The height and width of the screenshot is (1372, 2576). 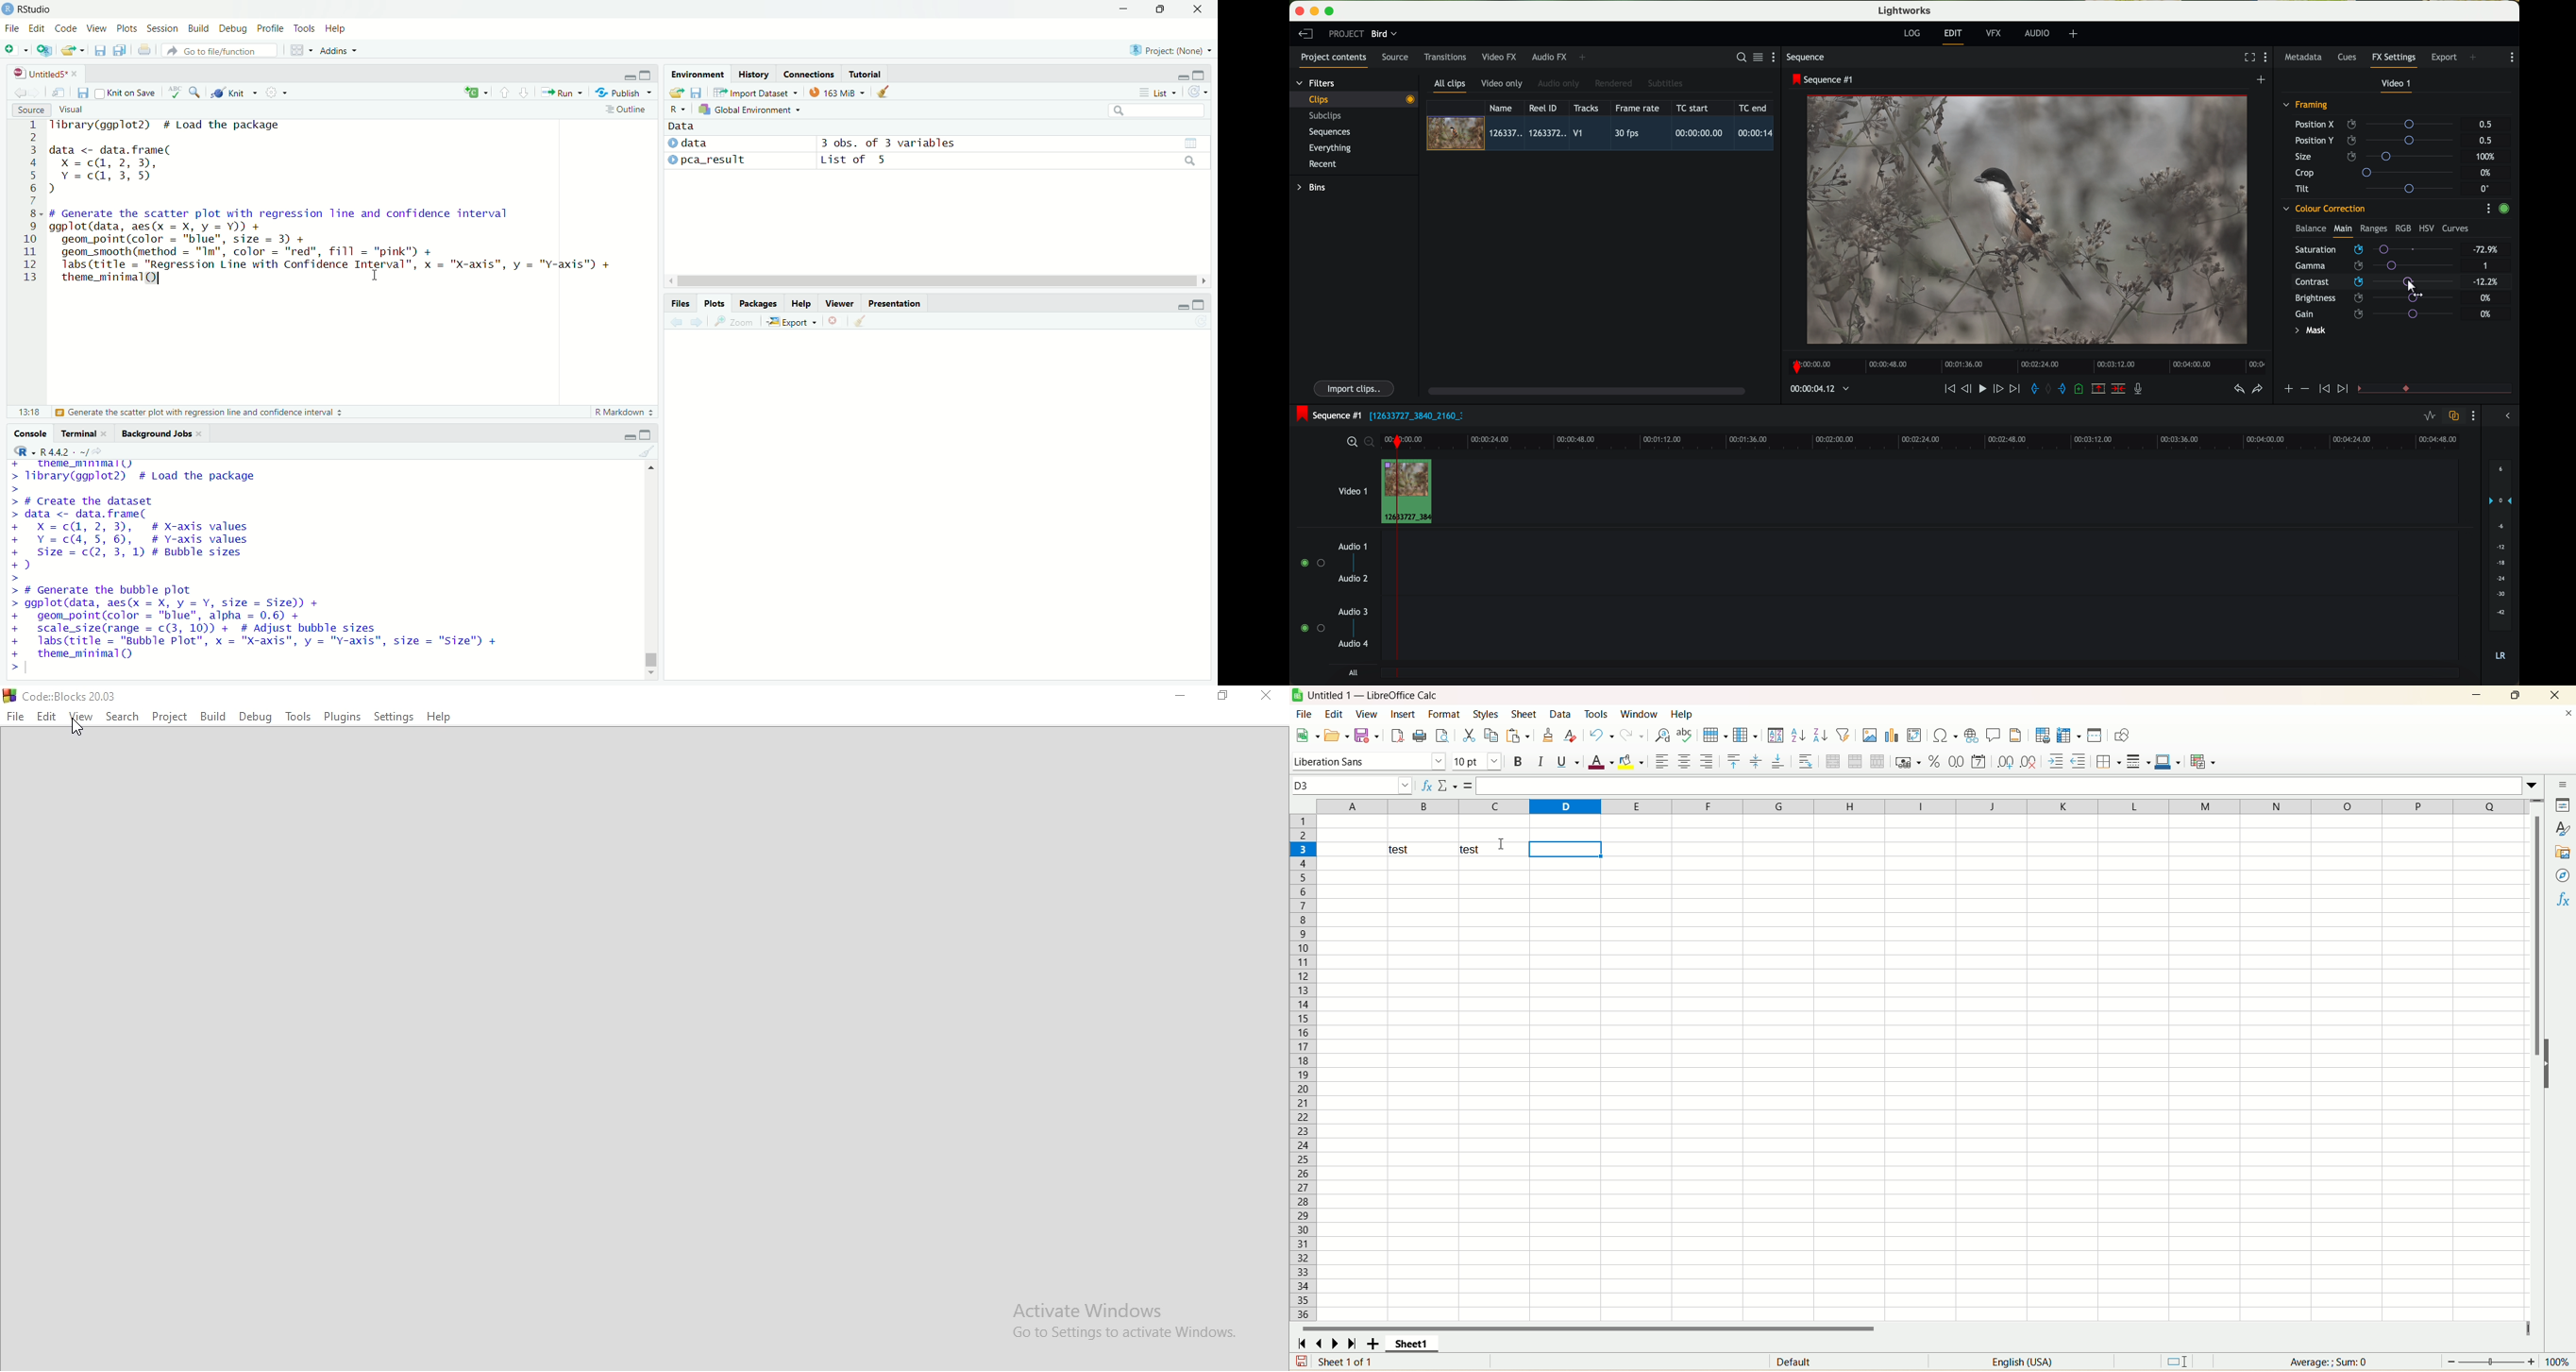 I want to click on insert a new code/chunk, so click(x=476, y=91).